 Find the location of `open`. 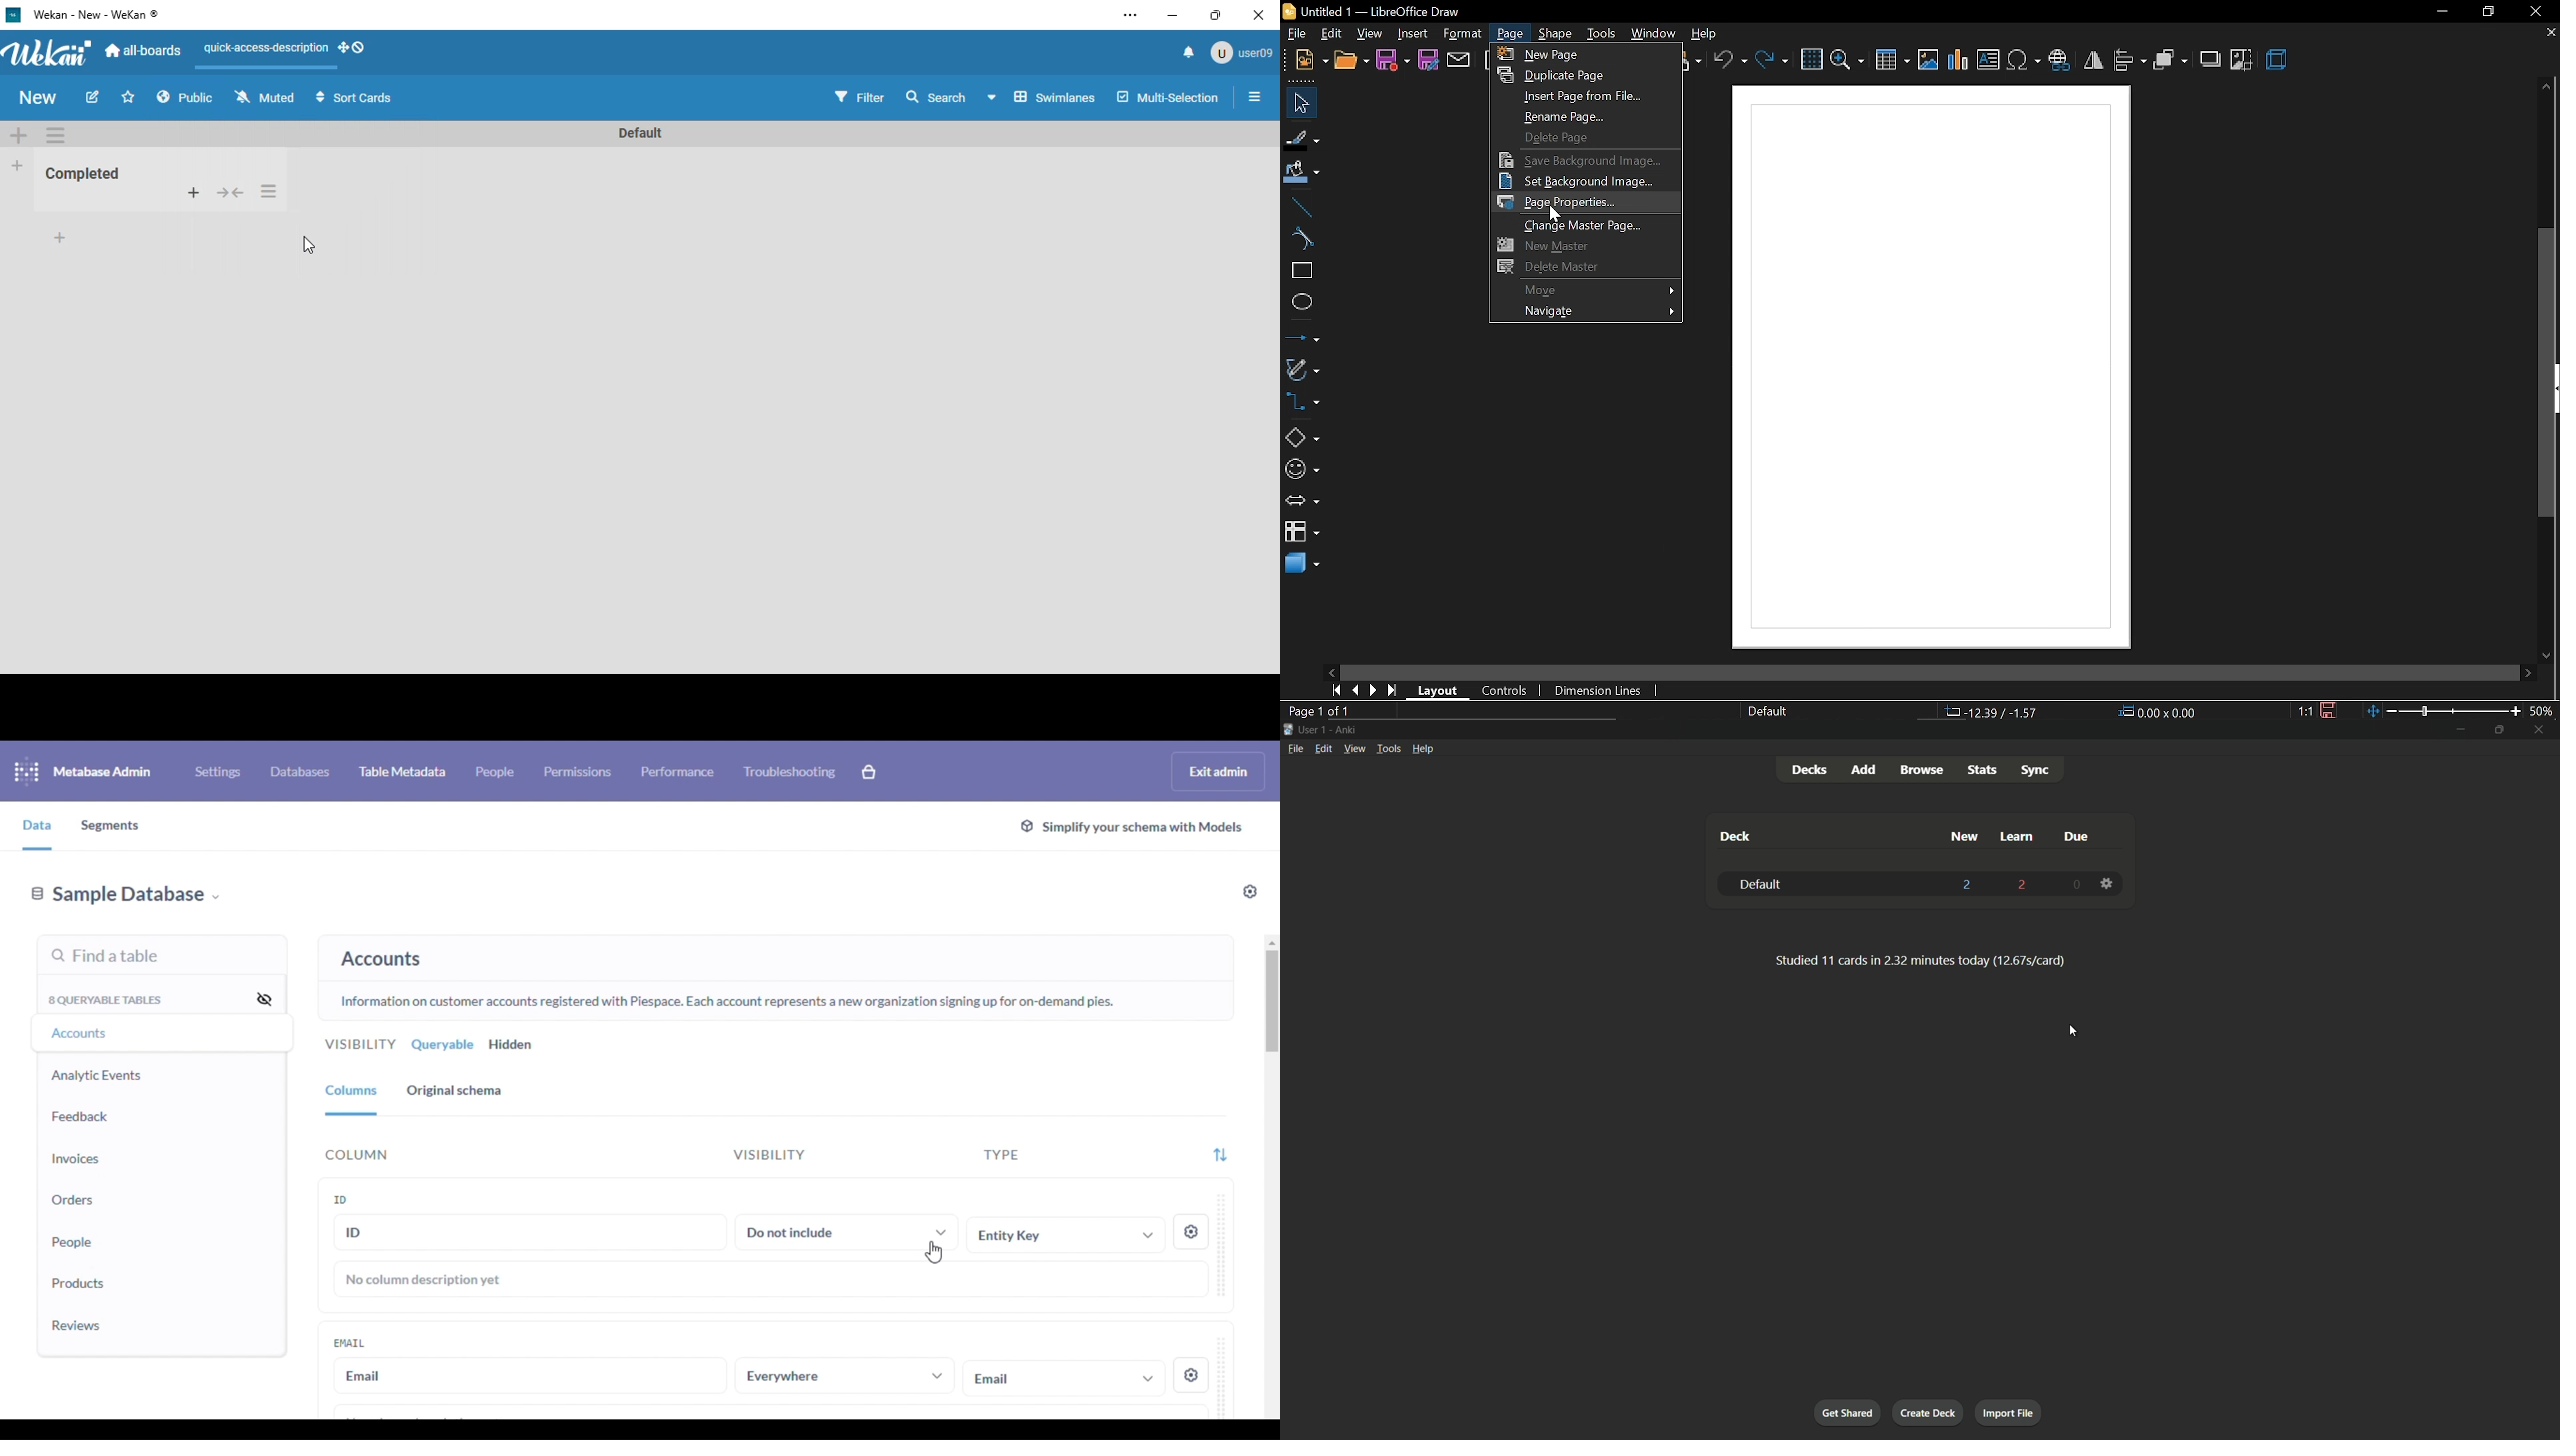

open is located at coordinates (1350, 63).